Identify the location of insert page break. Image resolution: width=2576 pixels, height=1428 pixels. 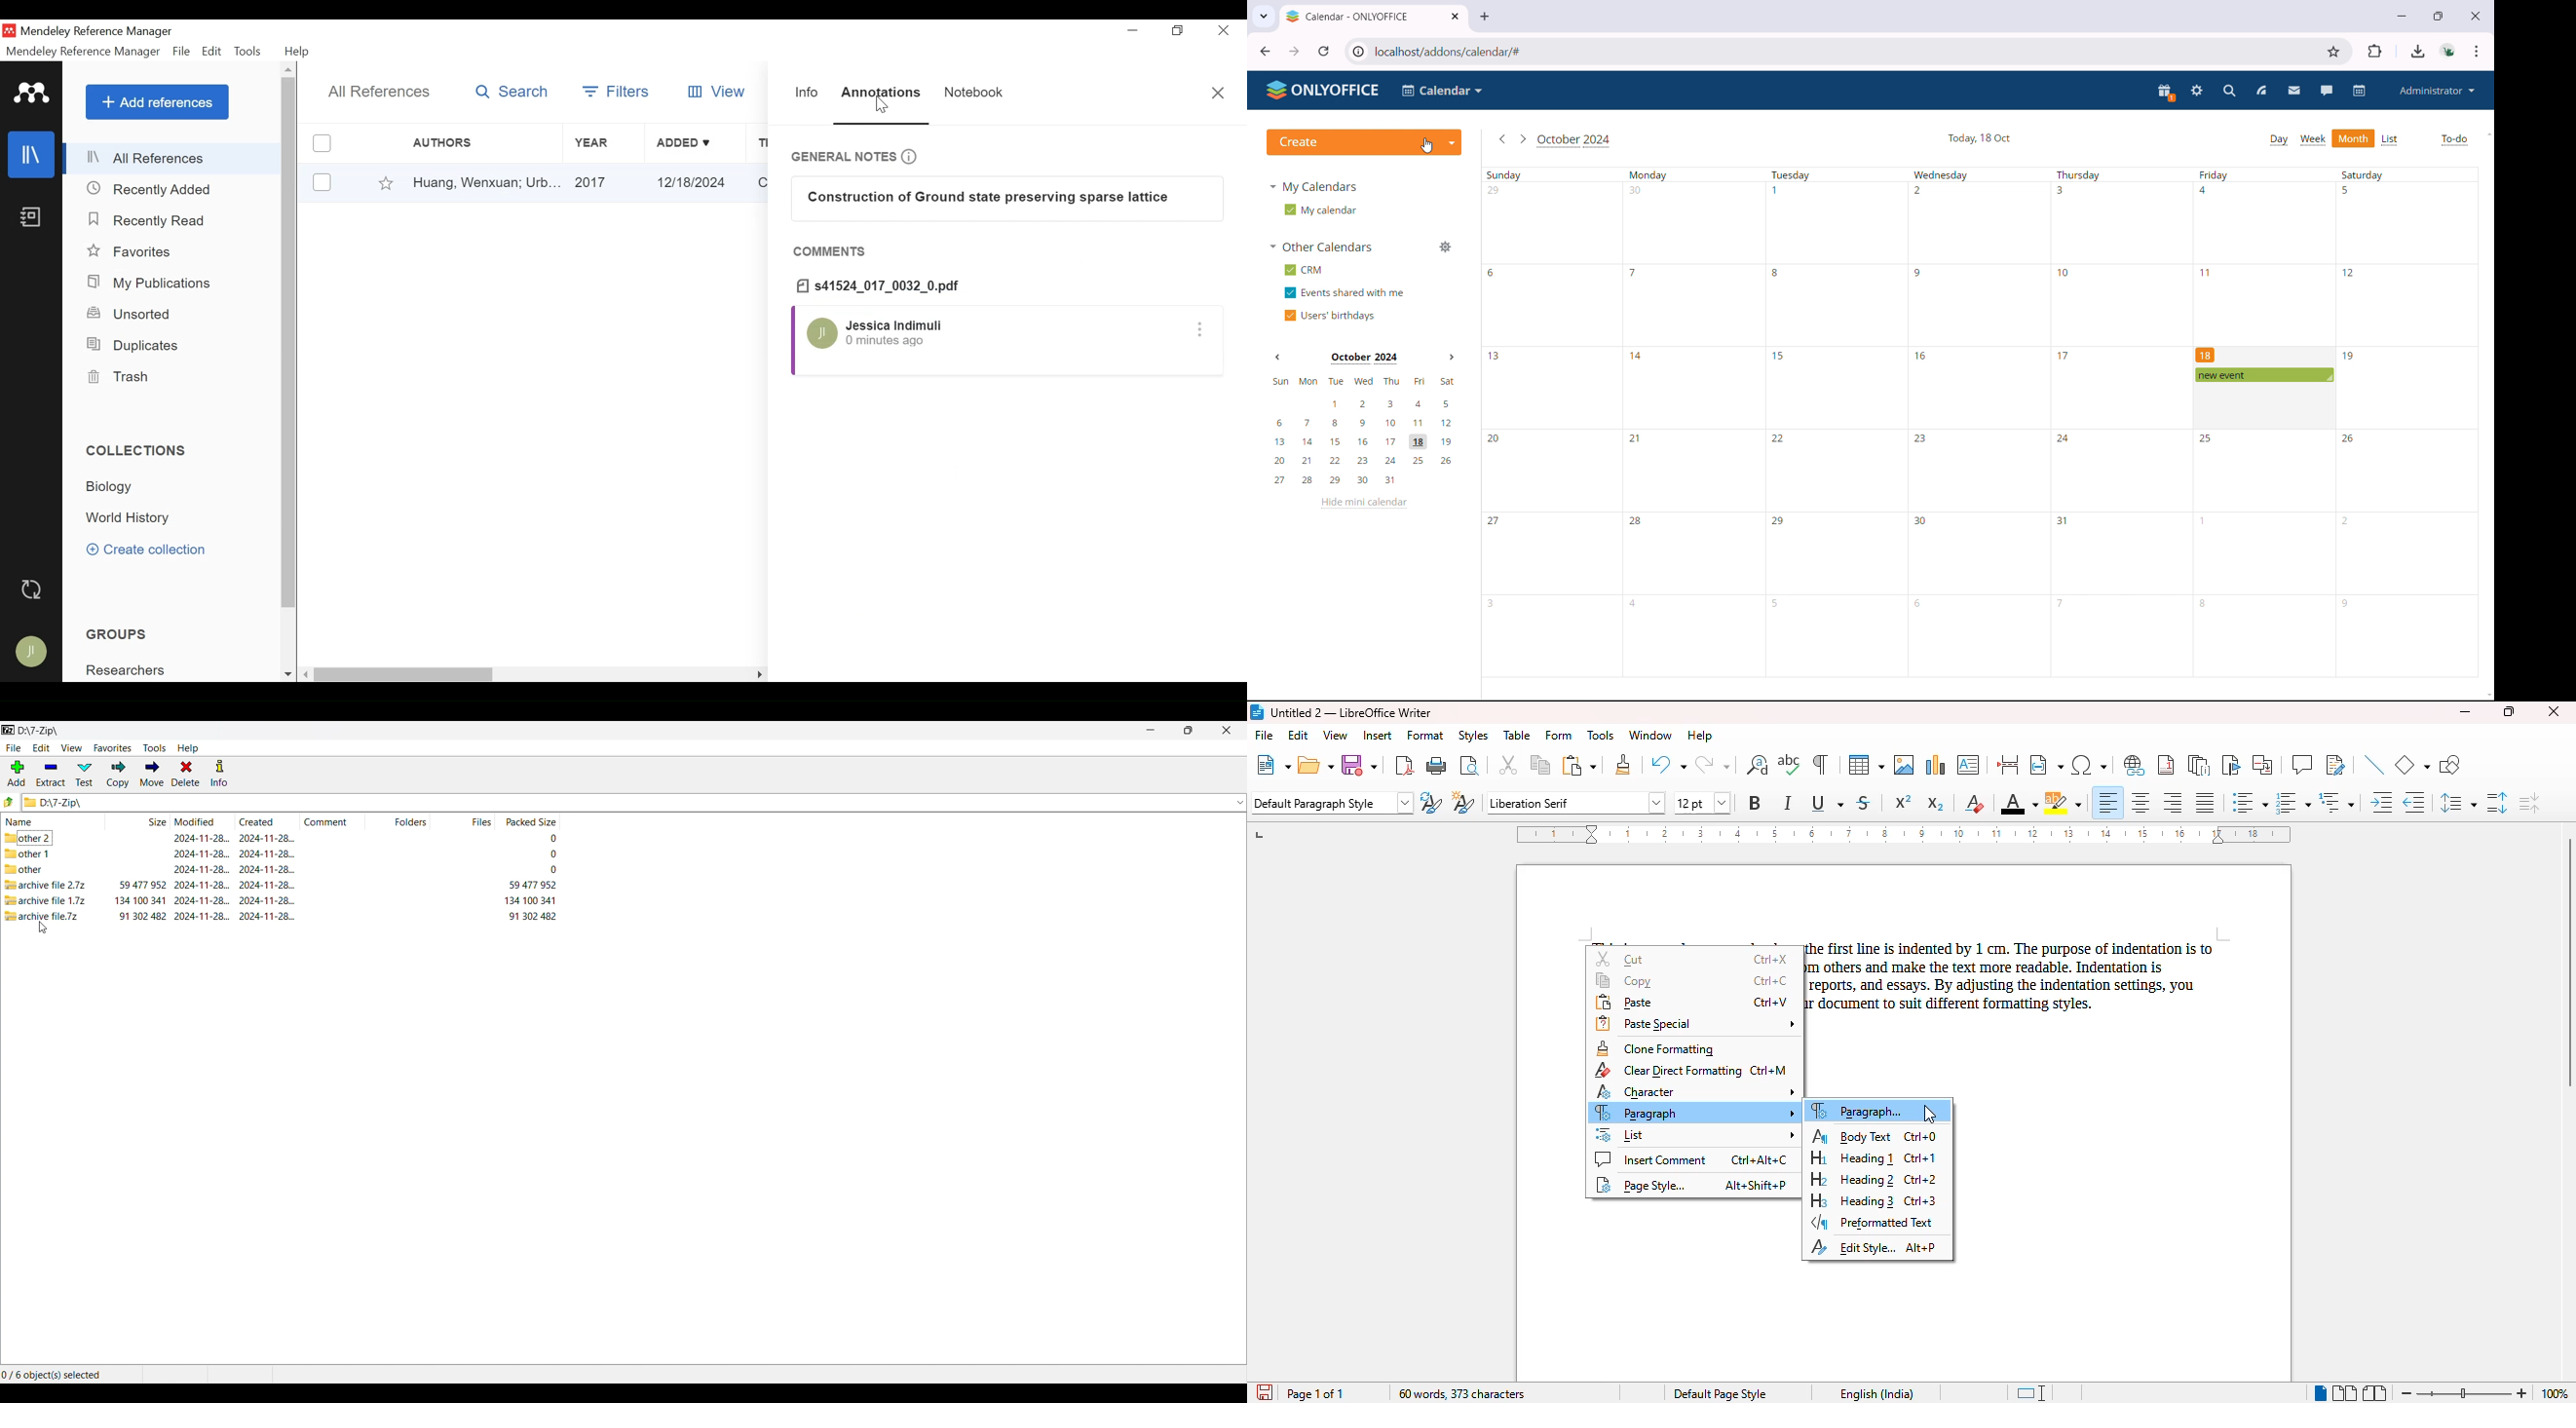
(2007, 765).